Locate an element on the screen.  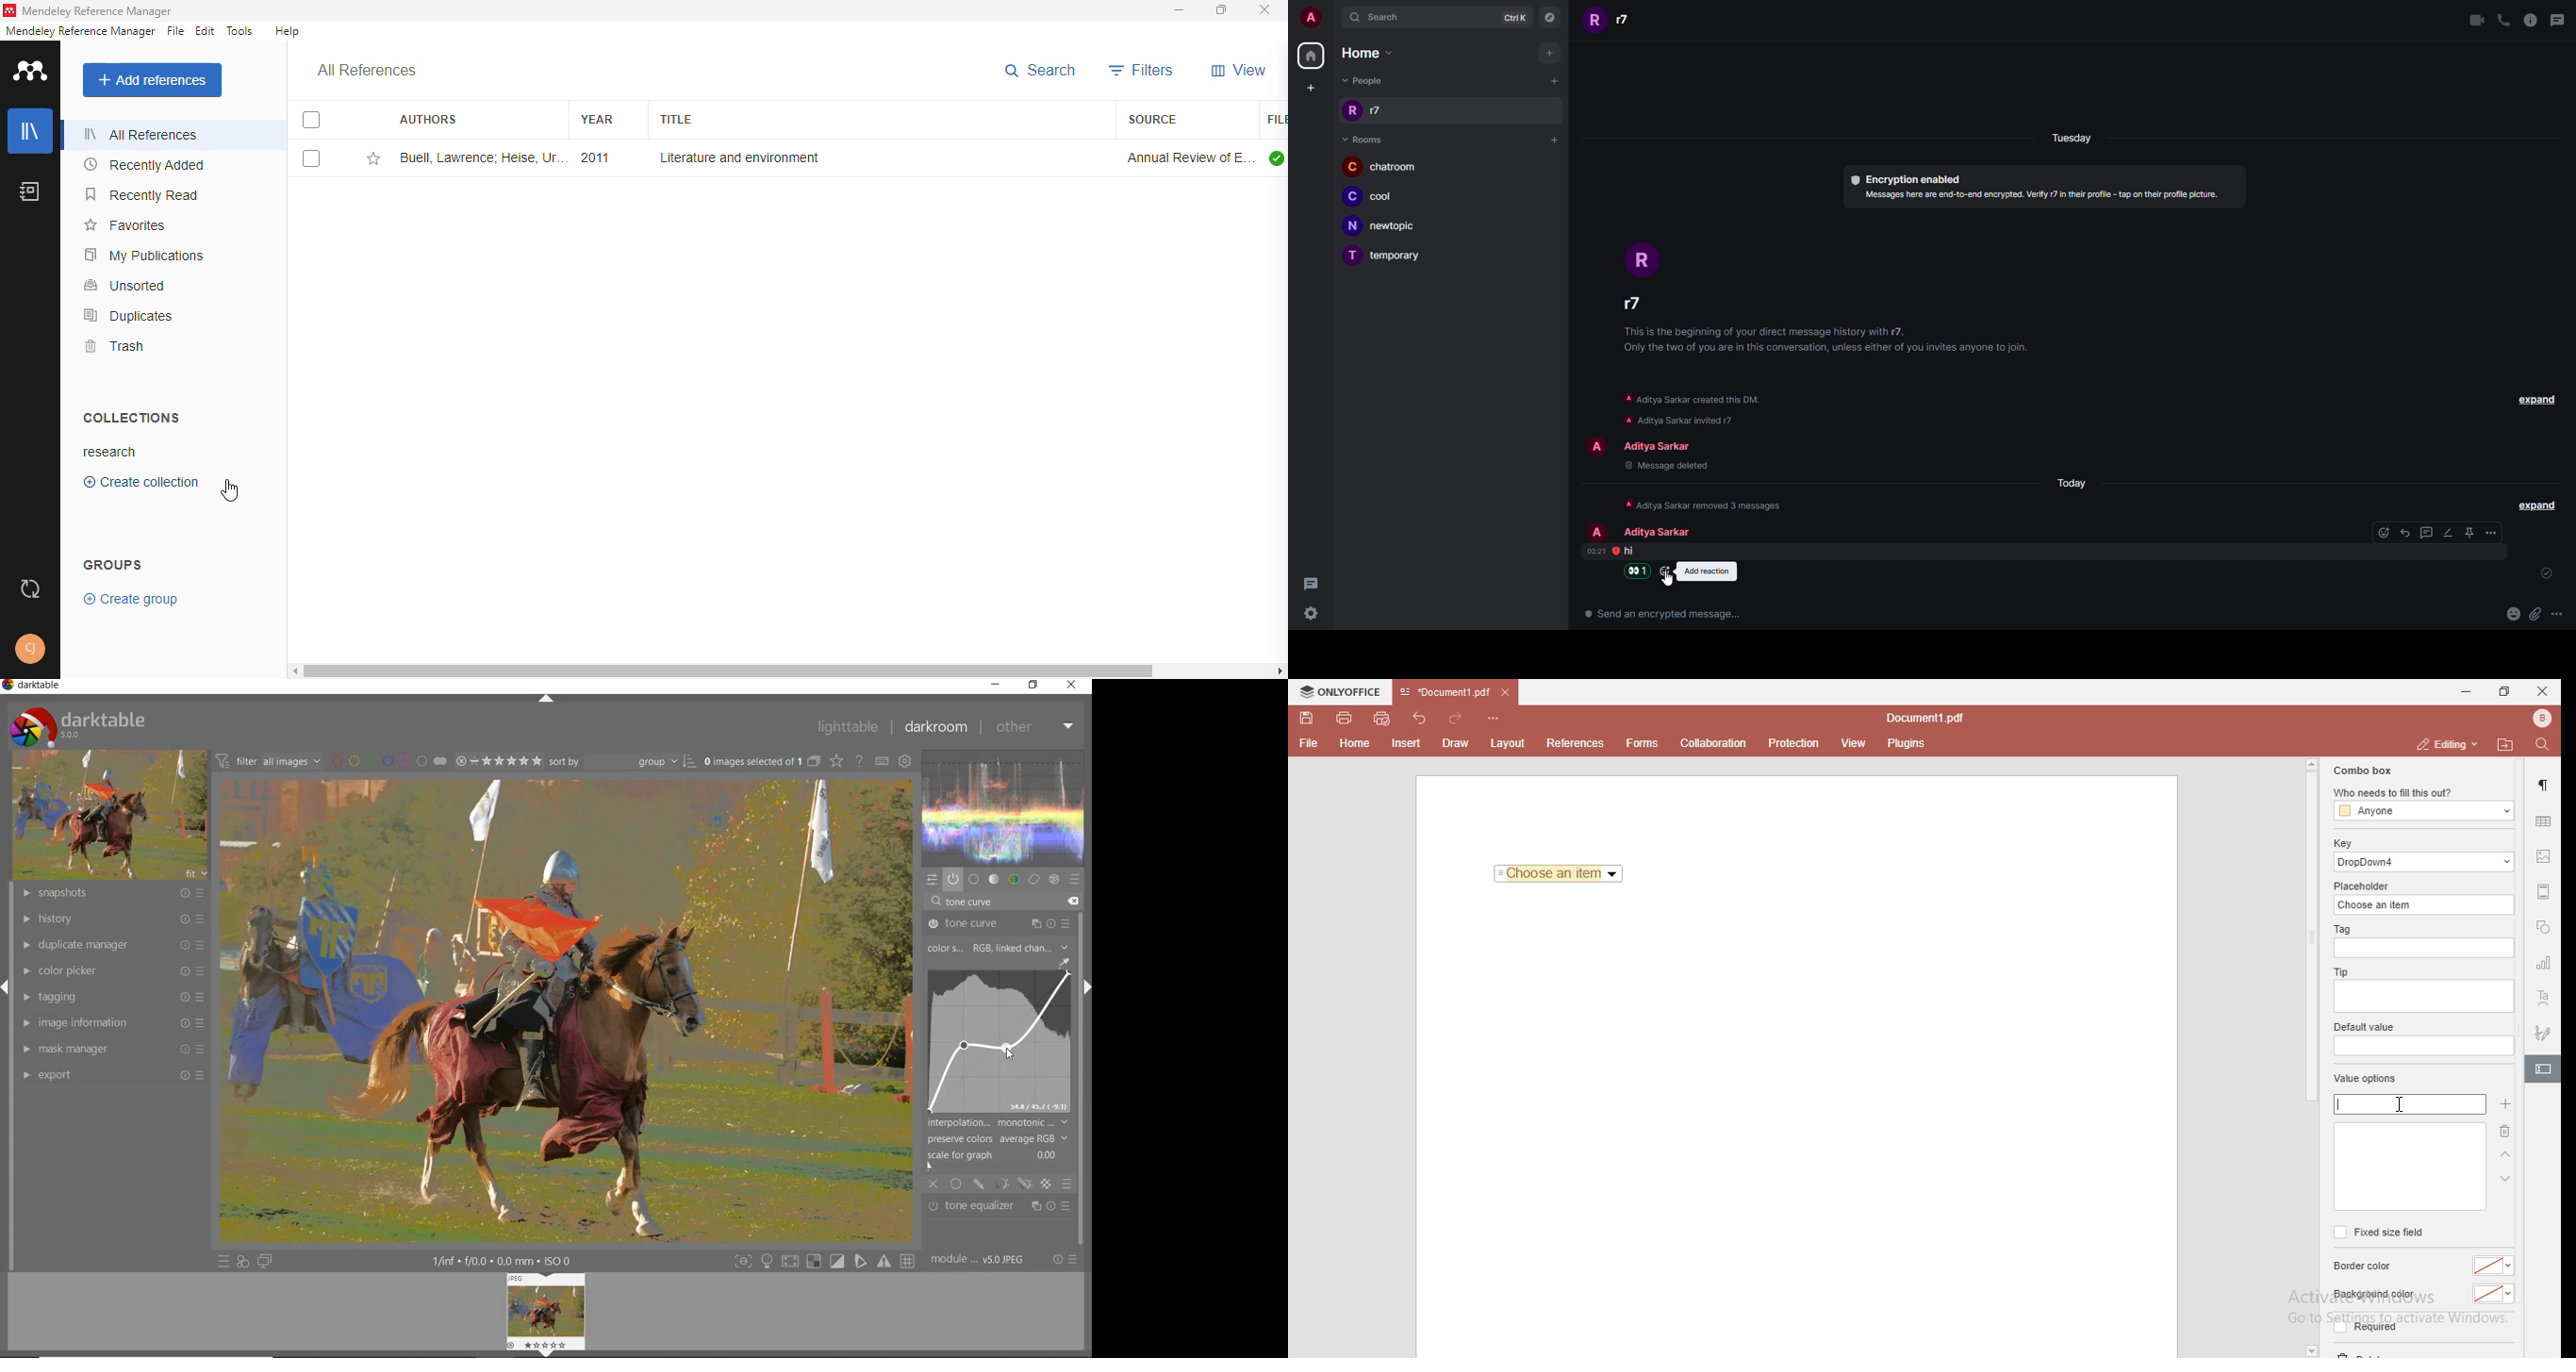
interpolation is located at coordinates (998, 1123).